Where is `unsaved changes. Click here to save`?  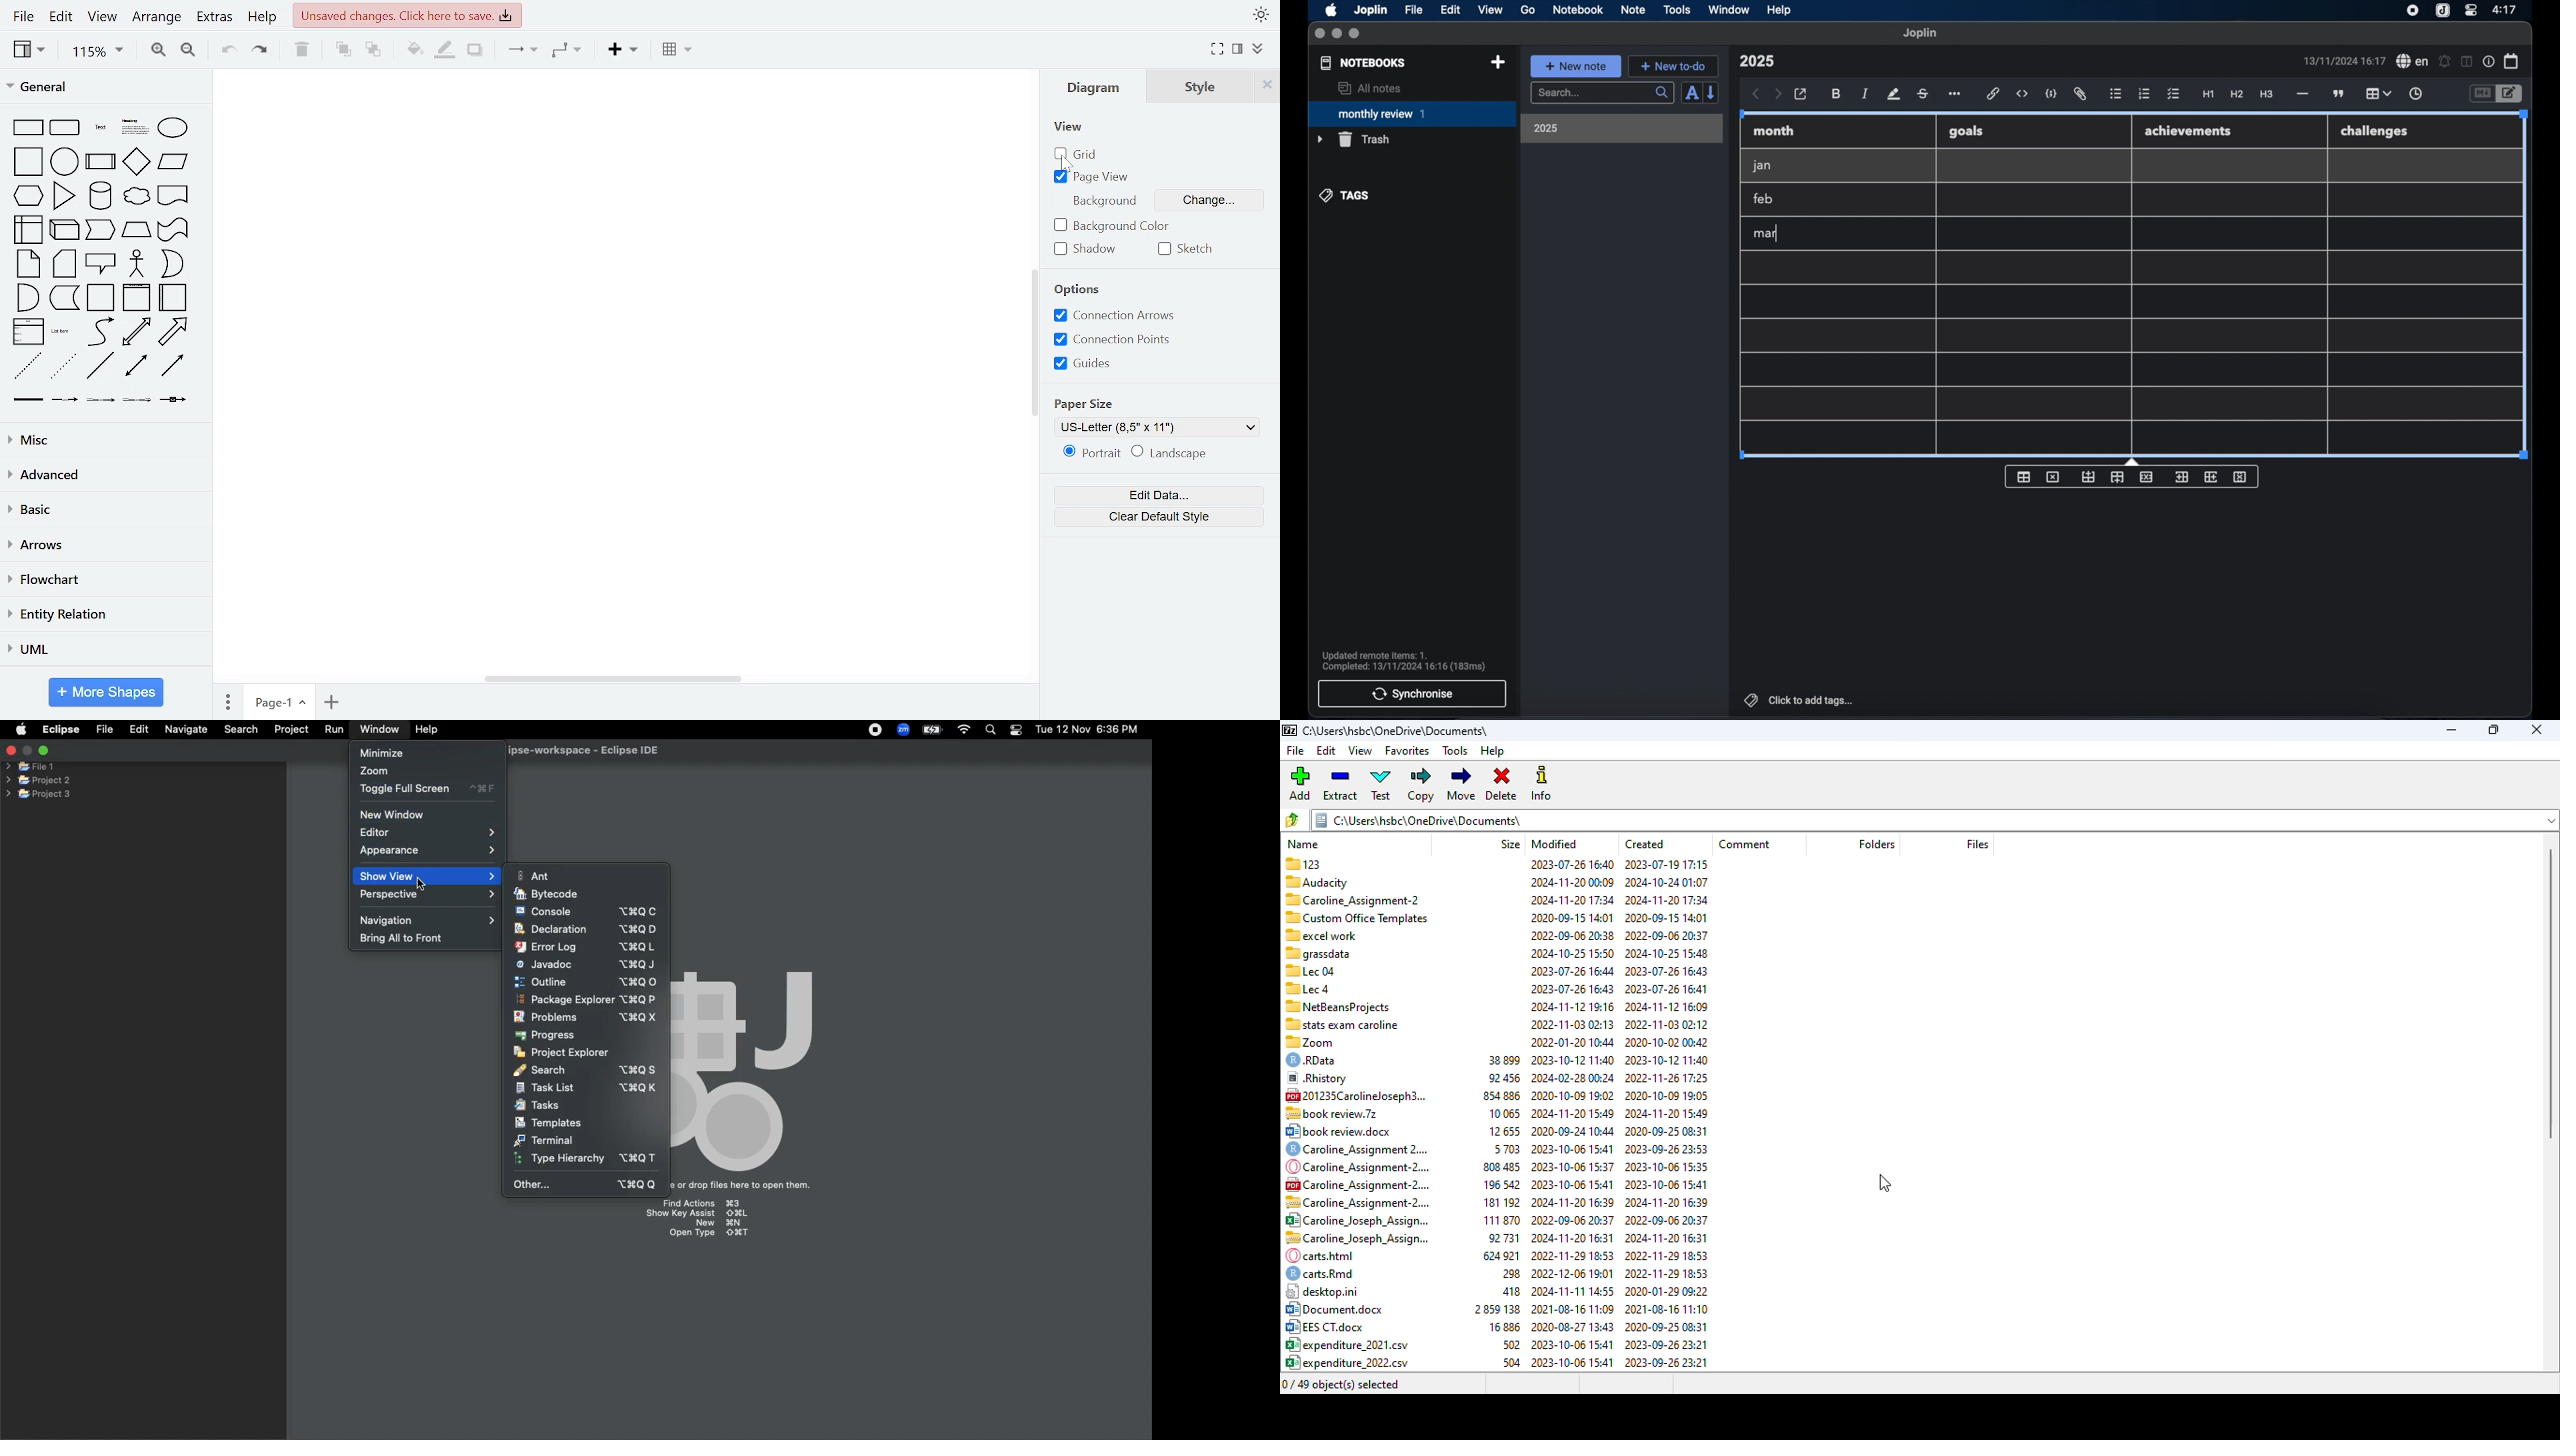
unsaved changes. Click here to save is located at coordinates (405, 15).